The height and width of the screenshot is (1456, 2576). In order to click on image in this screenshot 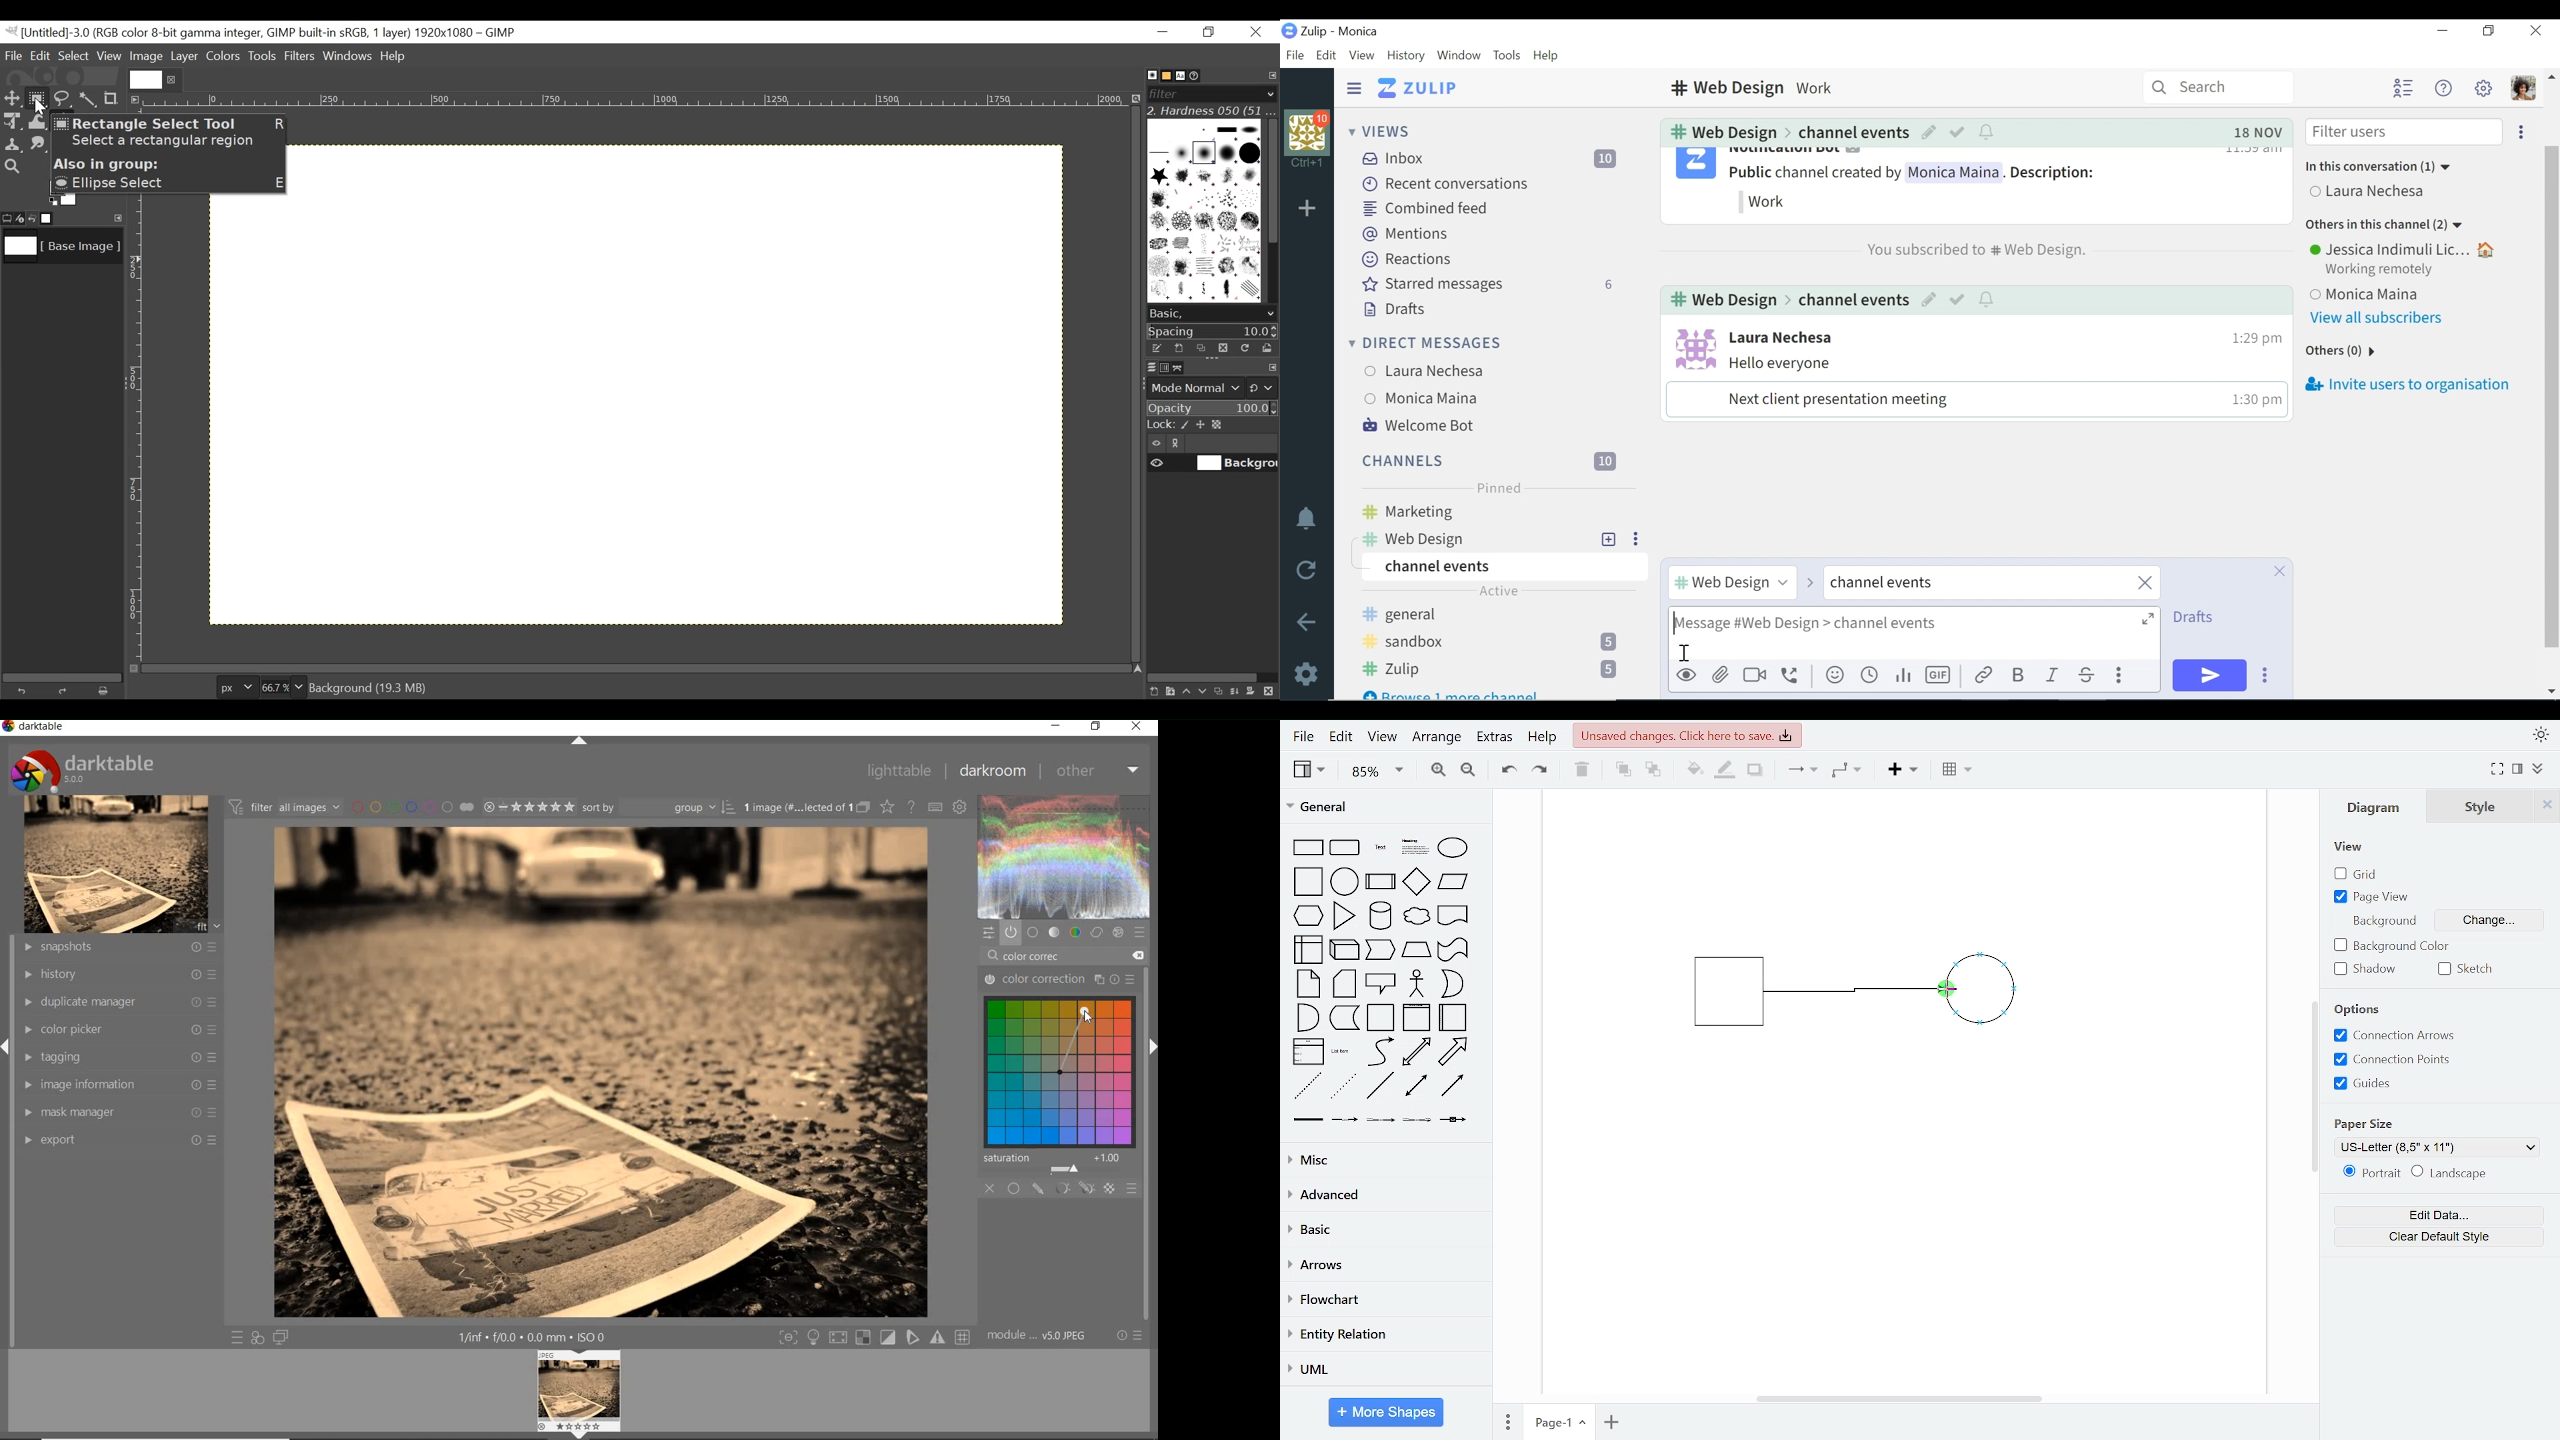, I will do `click(116, 865)`.